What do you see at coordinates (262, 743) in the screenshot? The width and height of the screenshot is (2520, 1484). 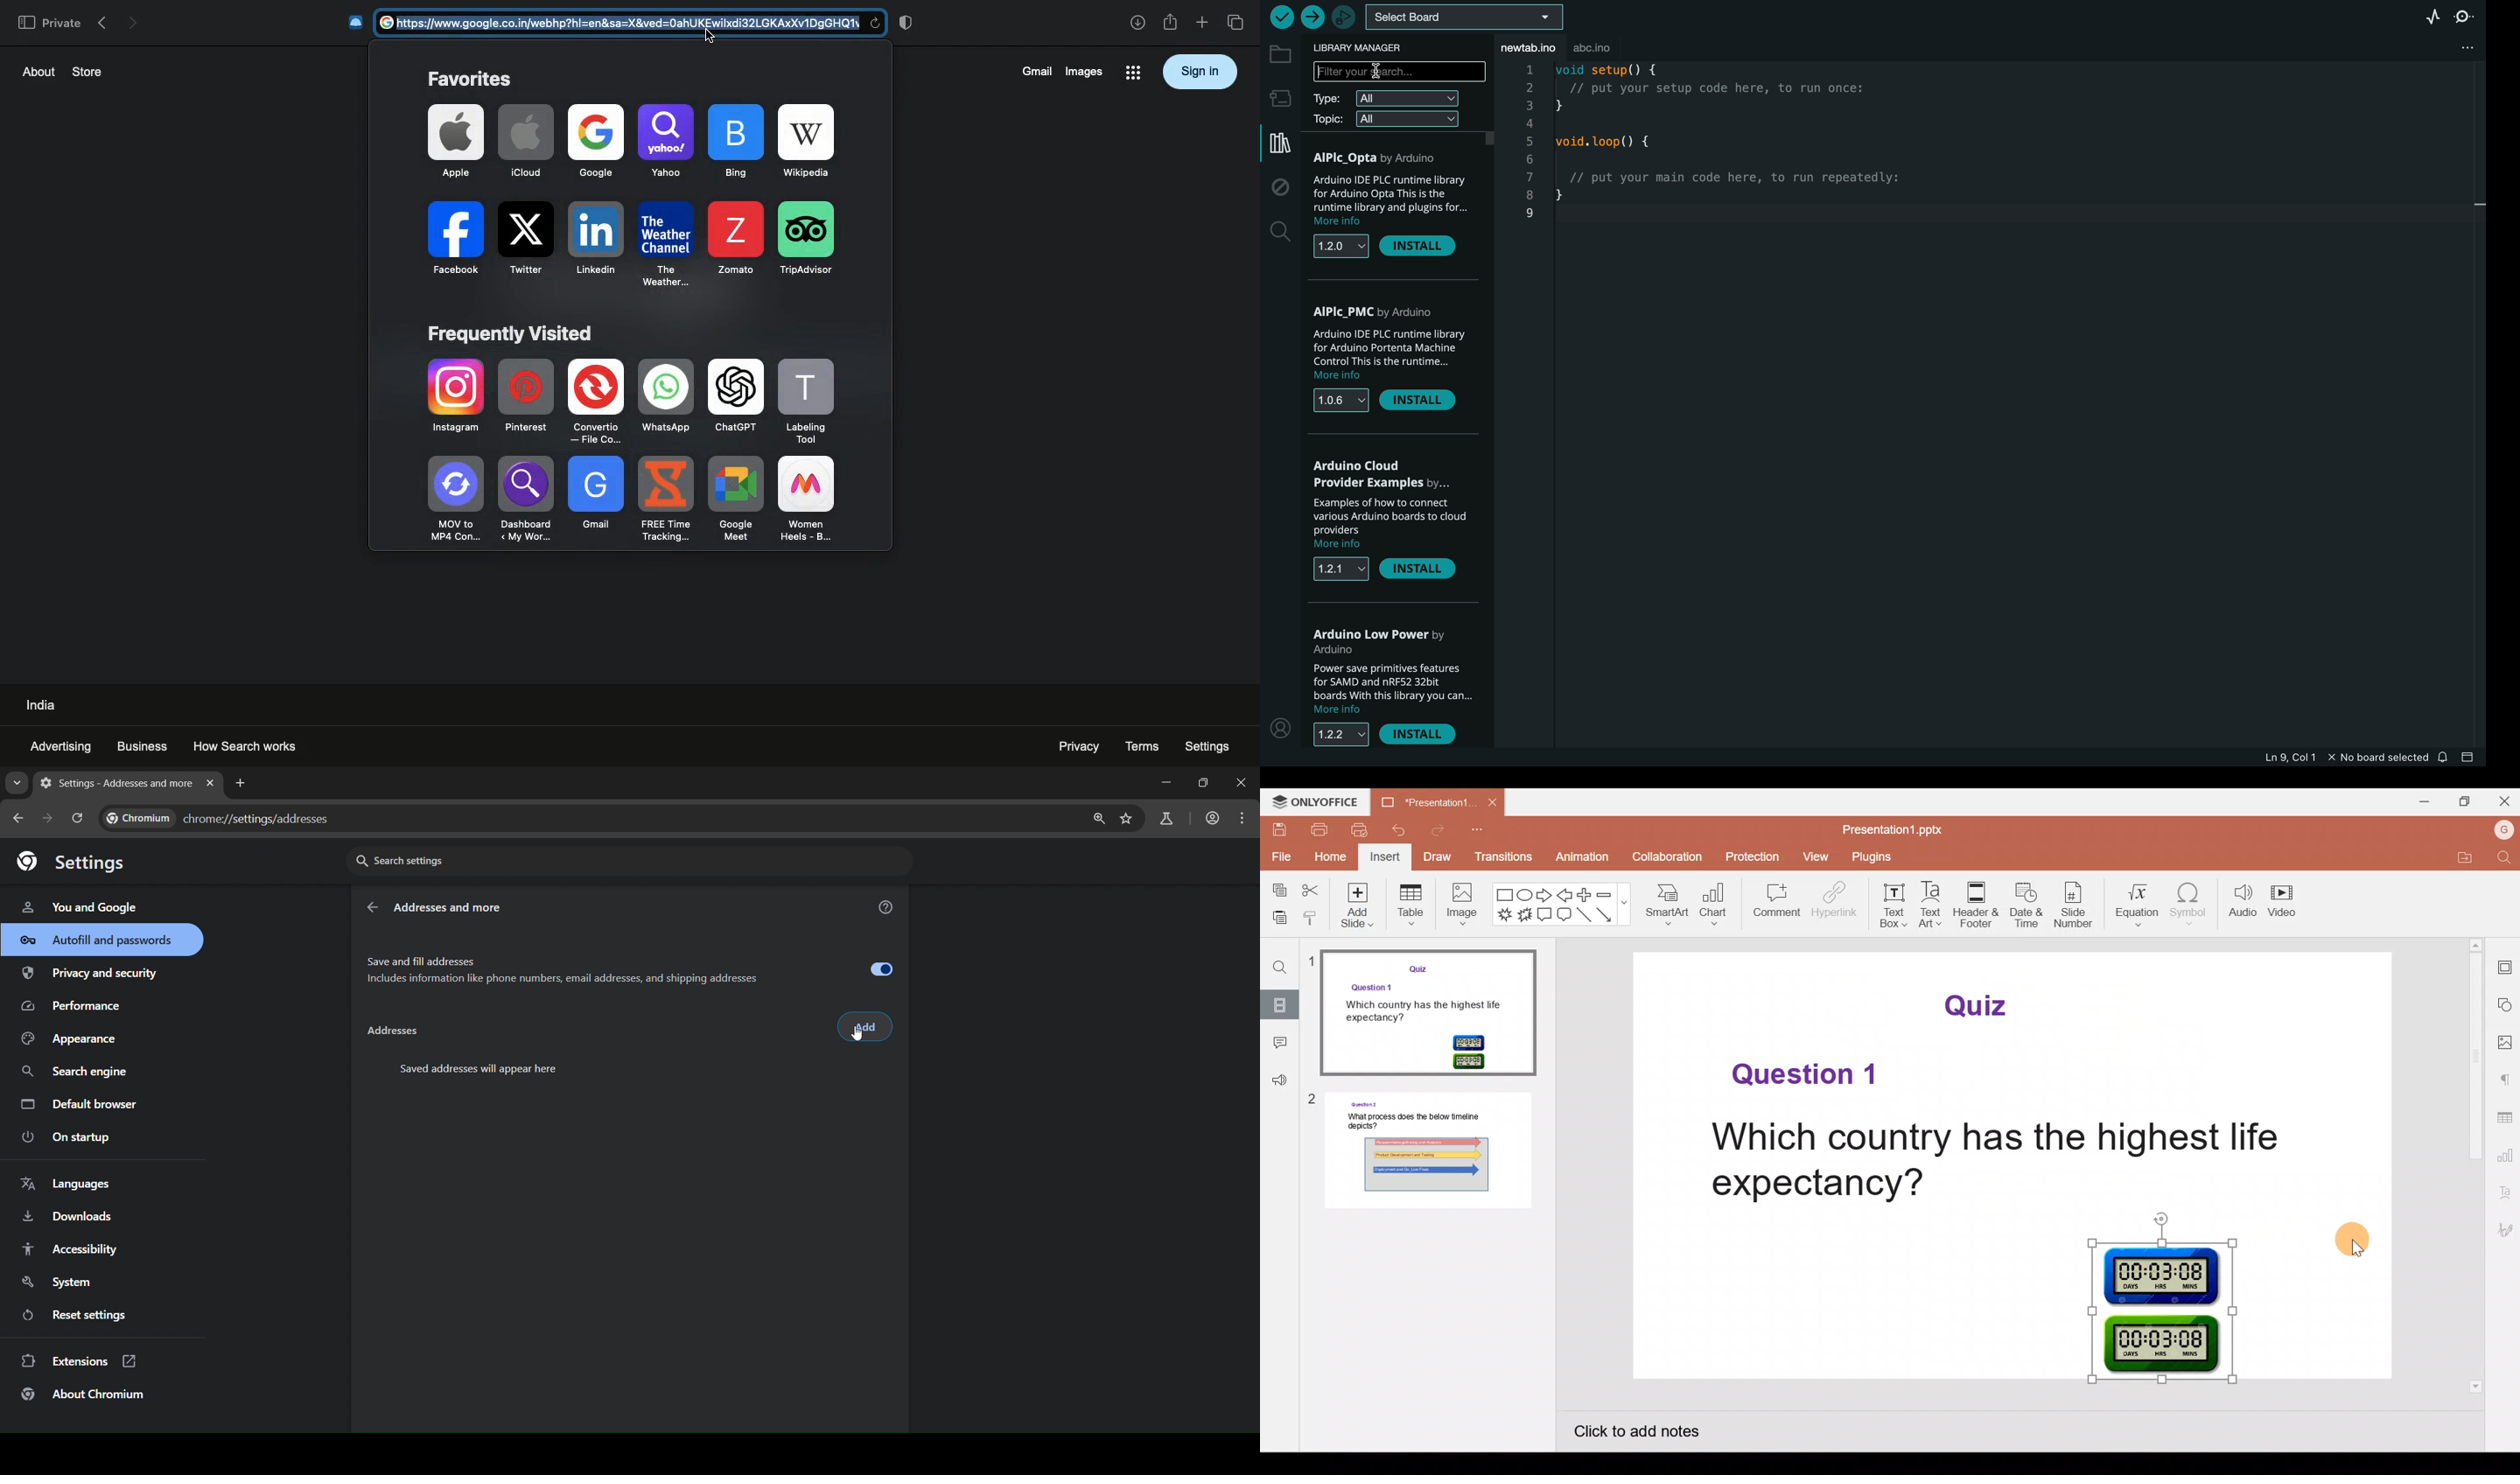 I see `how search works` at bounding box center [262, 743].